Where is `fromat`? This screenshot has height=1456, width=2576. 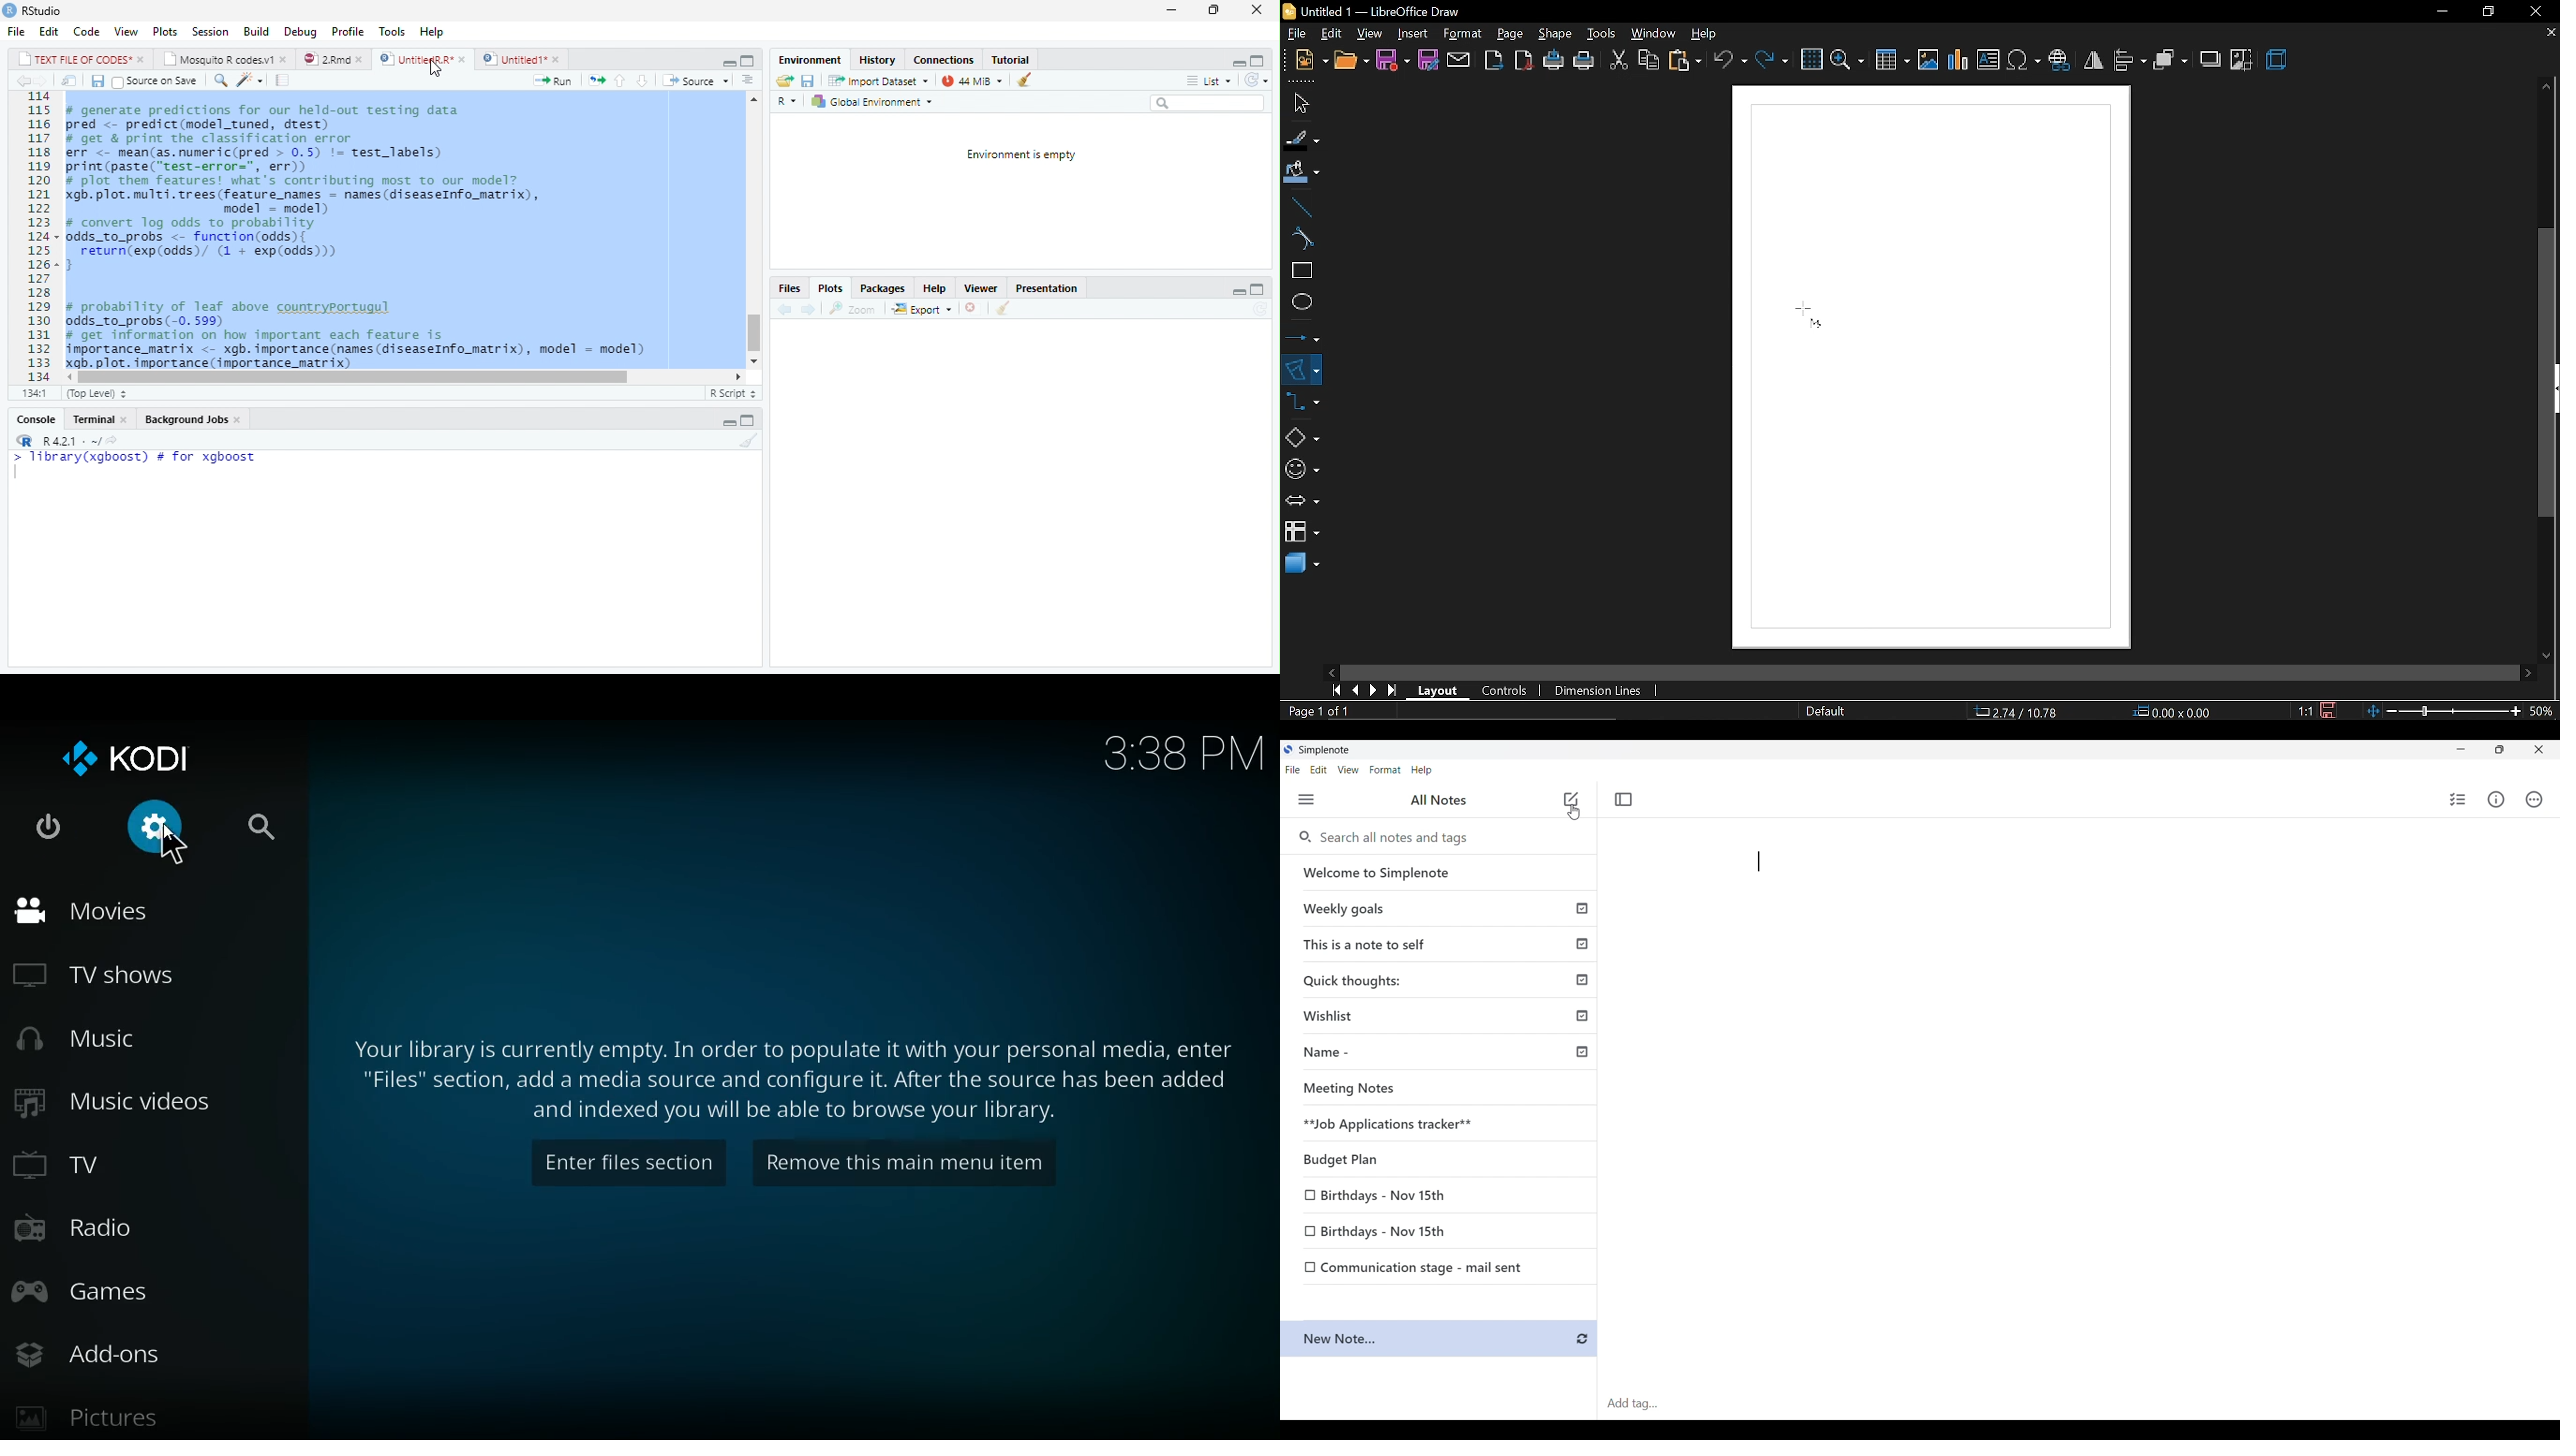
fromat is located at coordinates (1462, 34).